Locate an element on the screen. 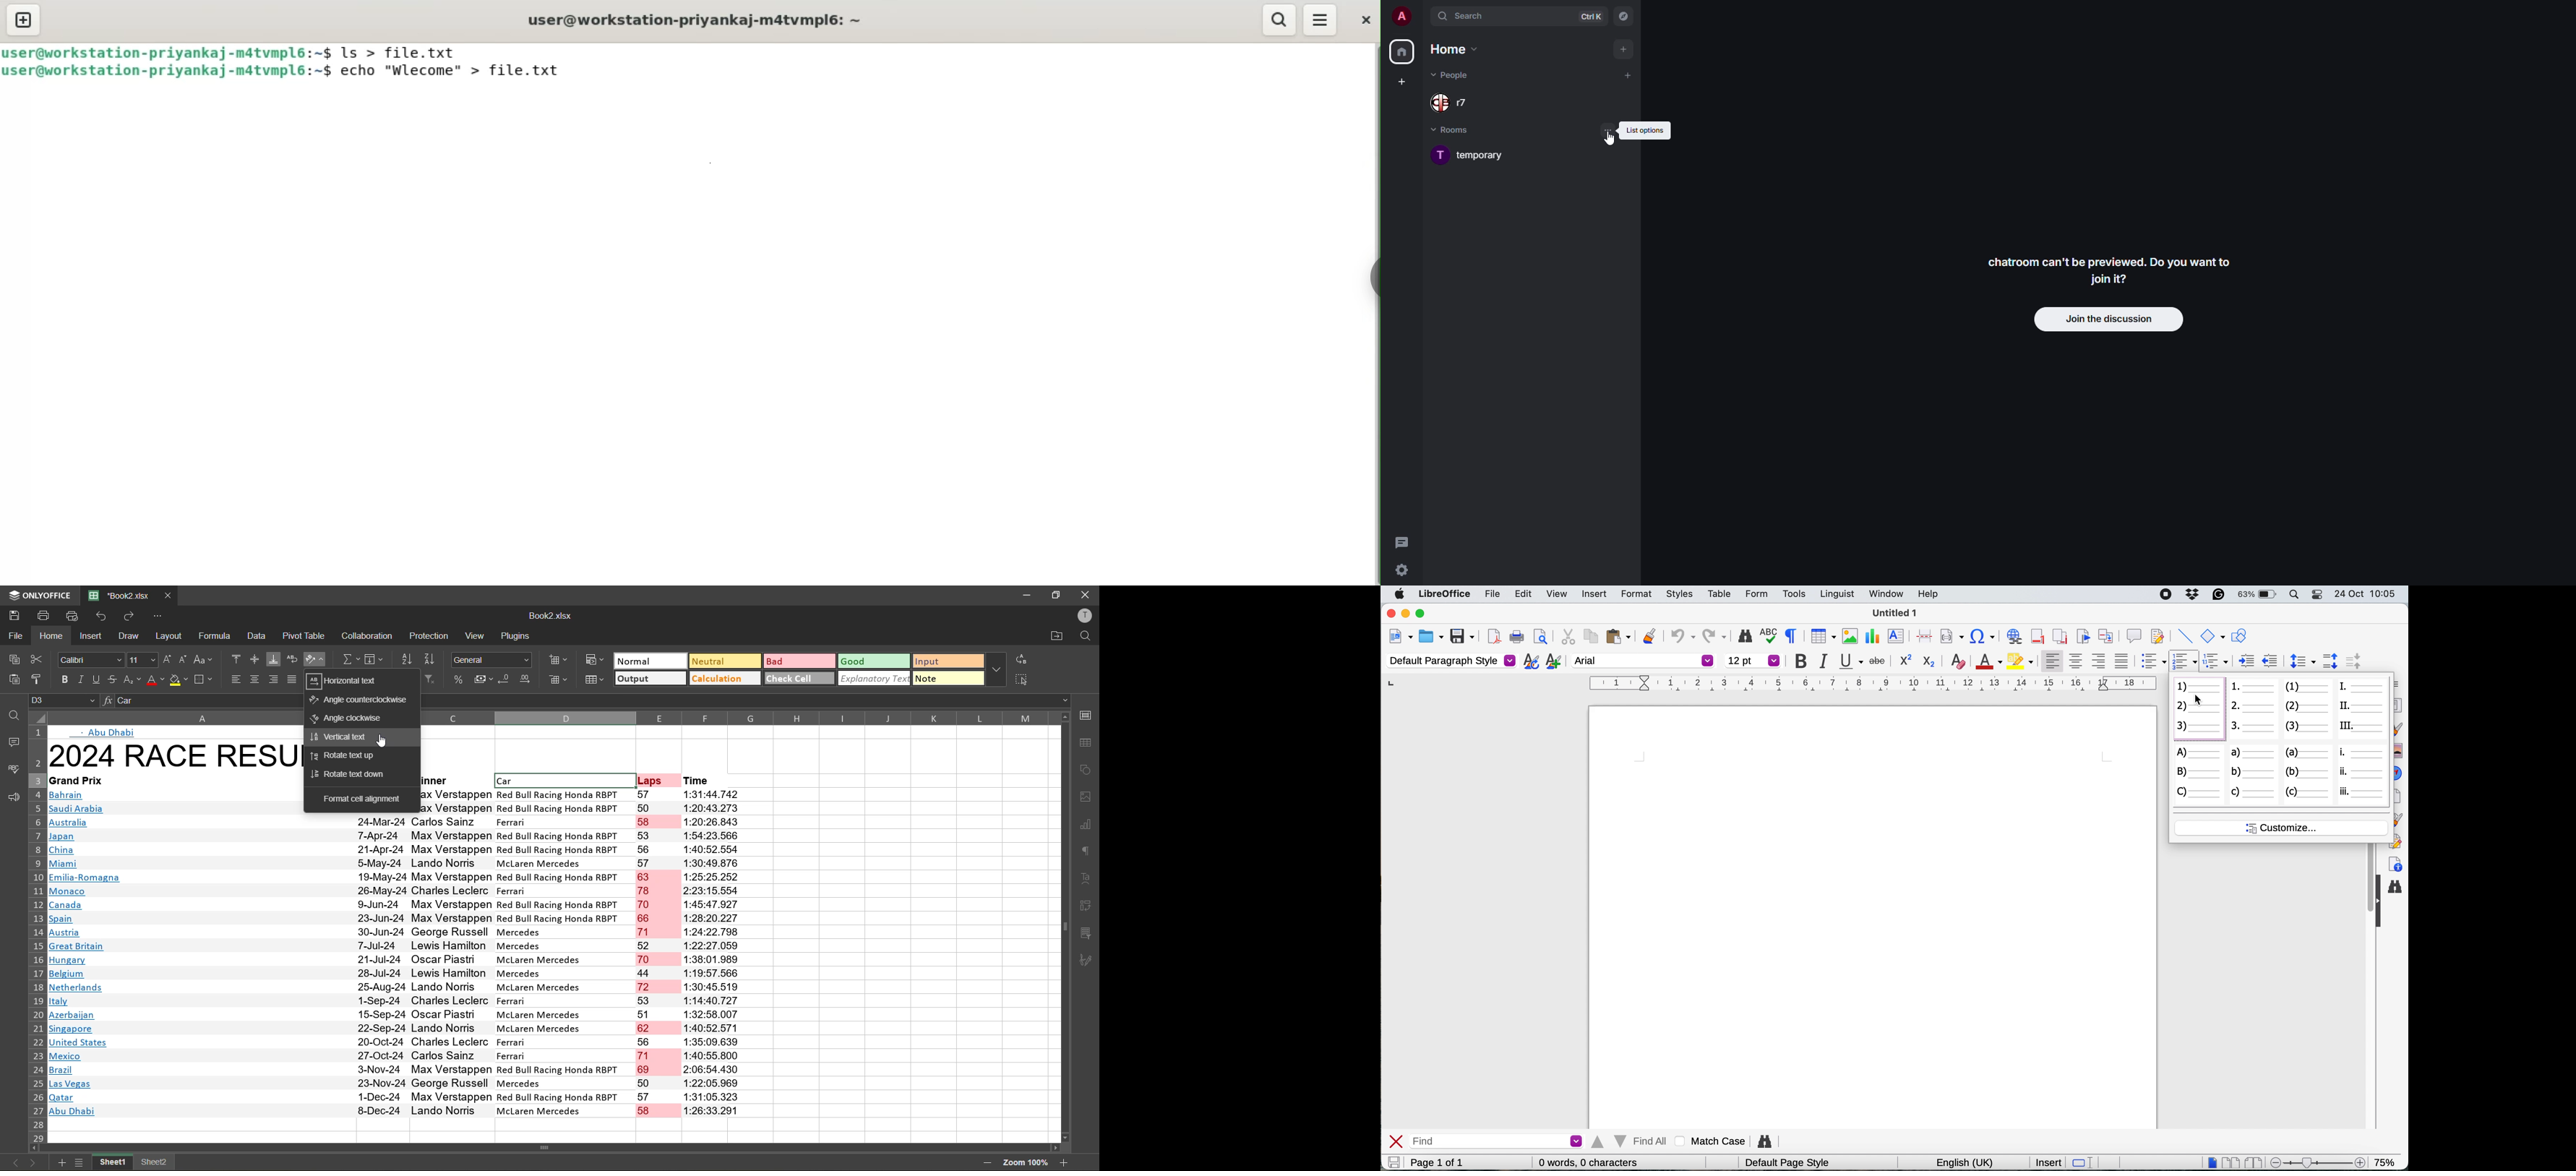 The width and height of the screenshot is (2576, 1176). vertical text is located at coordinates (348, 737).